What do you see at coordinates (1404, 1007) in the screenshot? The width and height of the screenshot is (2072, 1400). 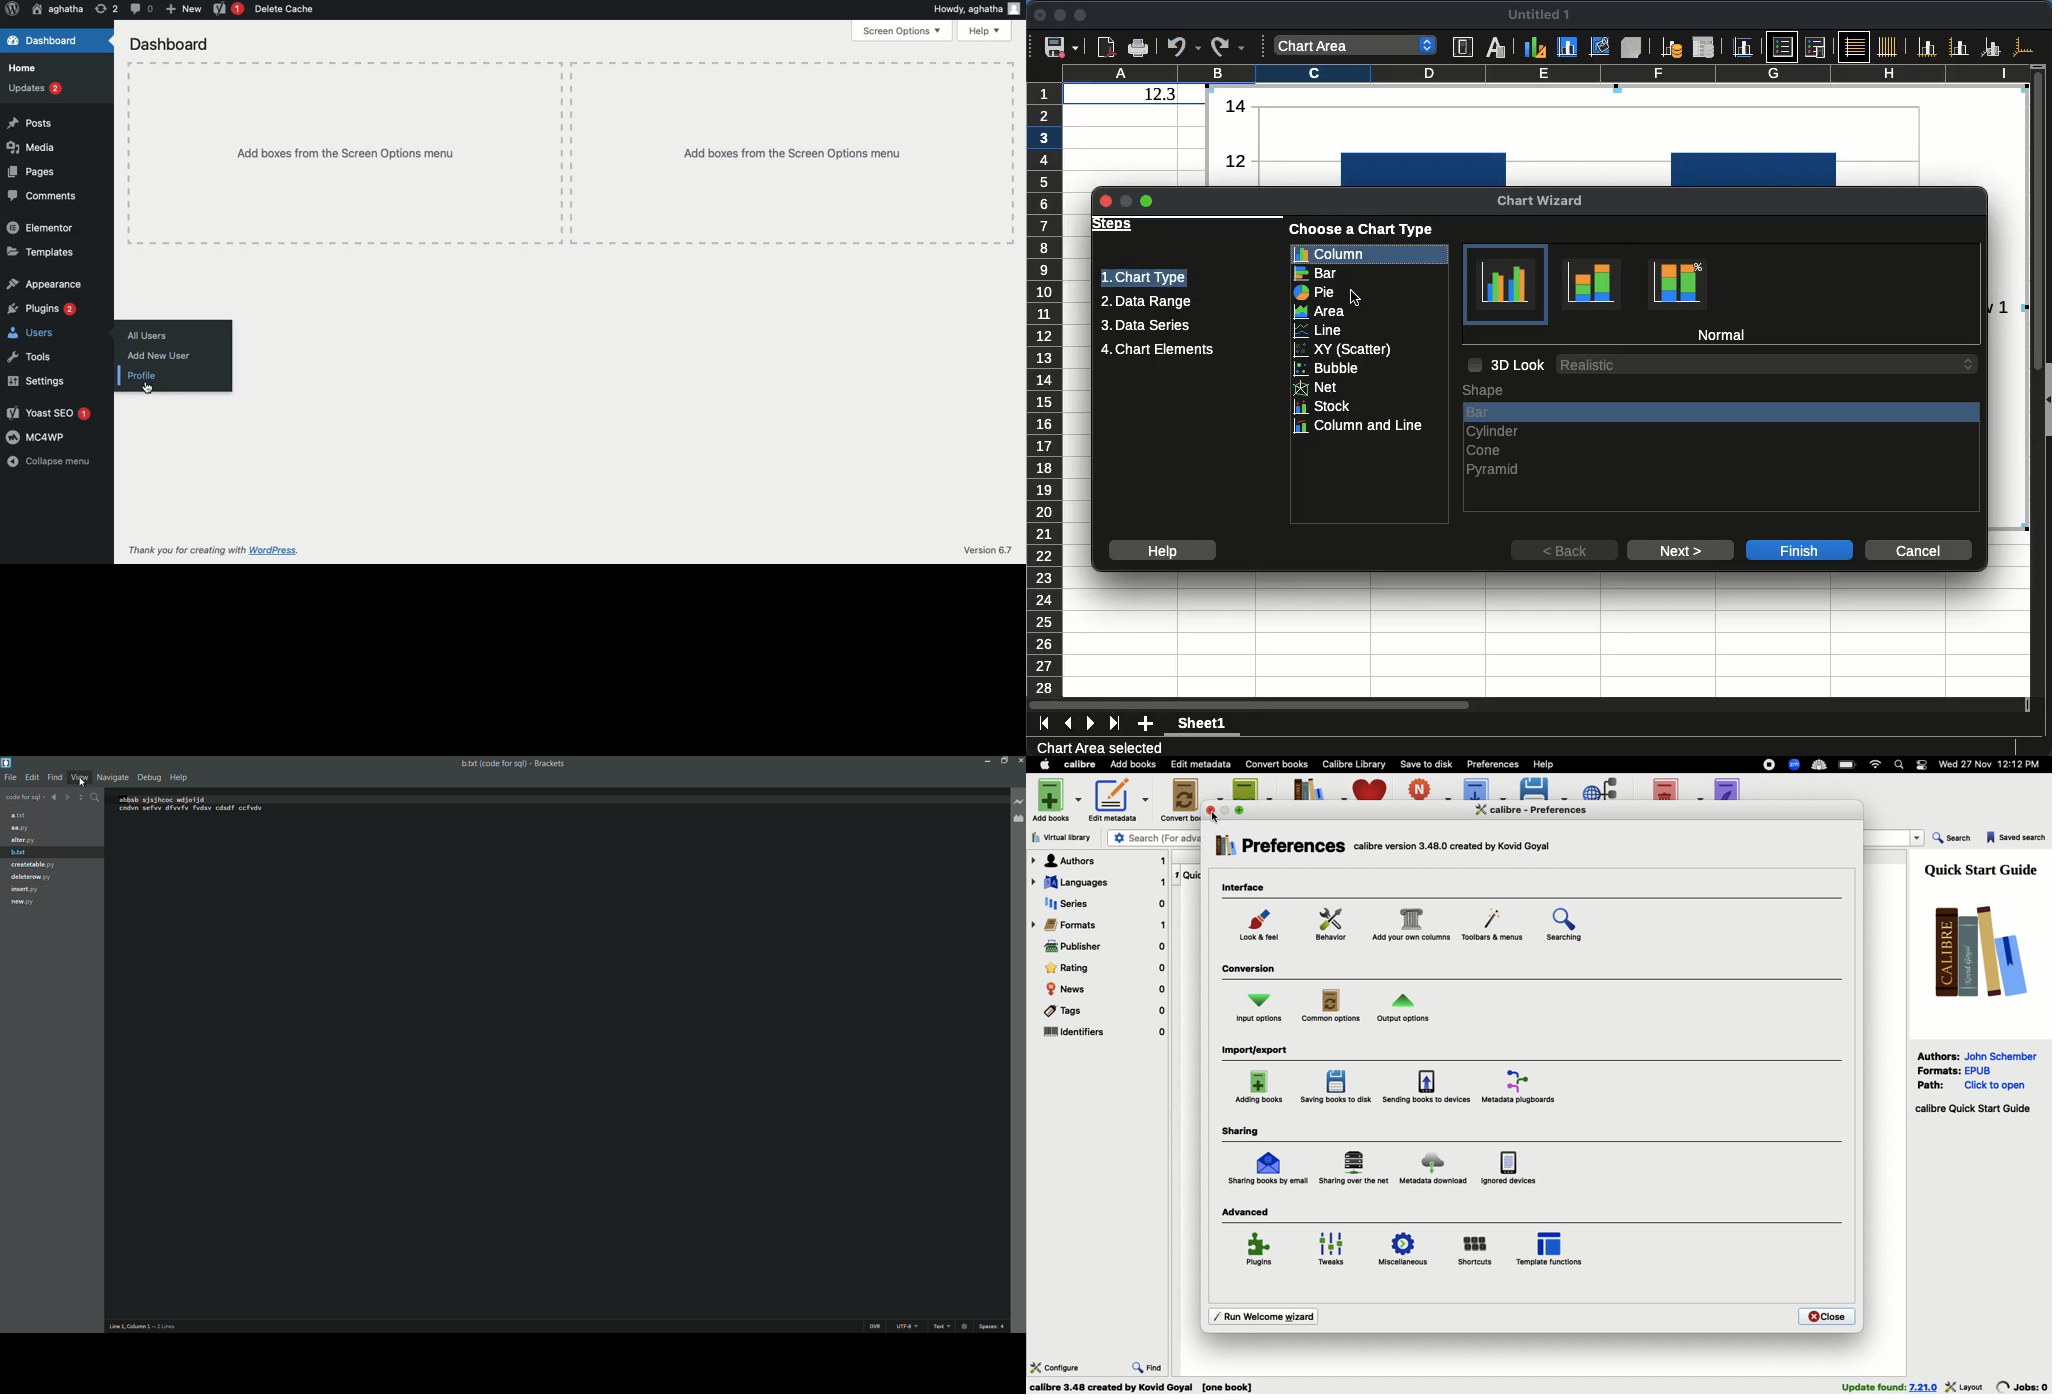 I see `Output options` at bounding box center [1404, 1007].